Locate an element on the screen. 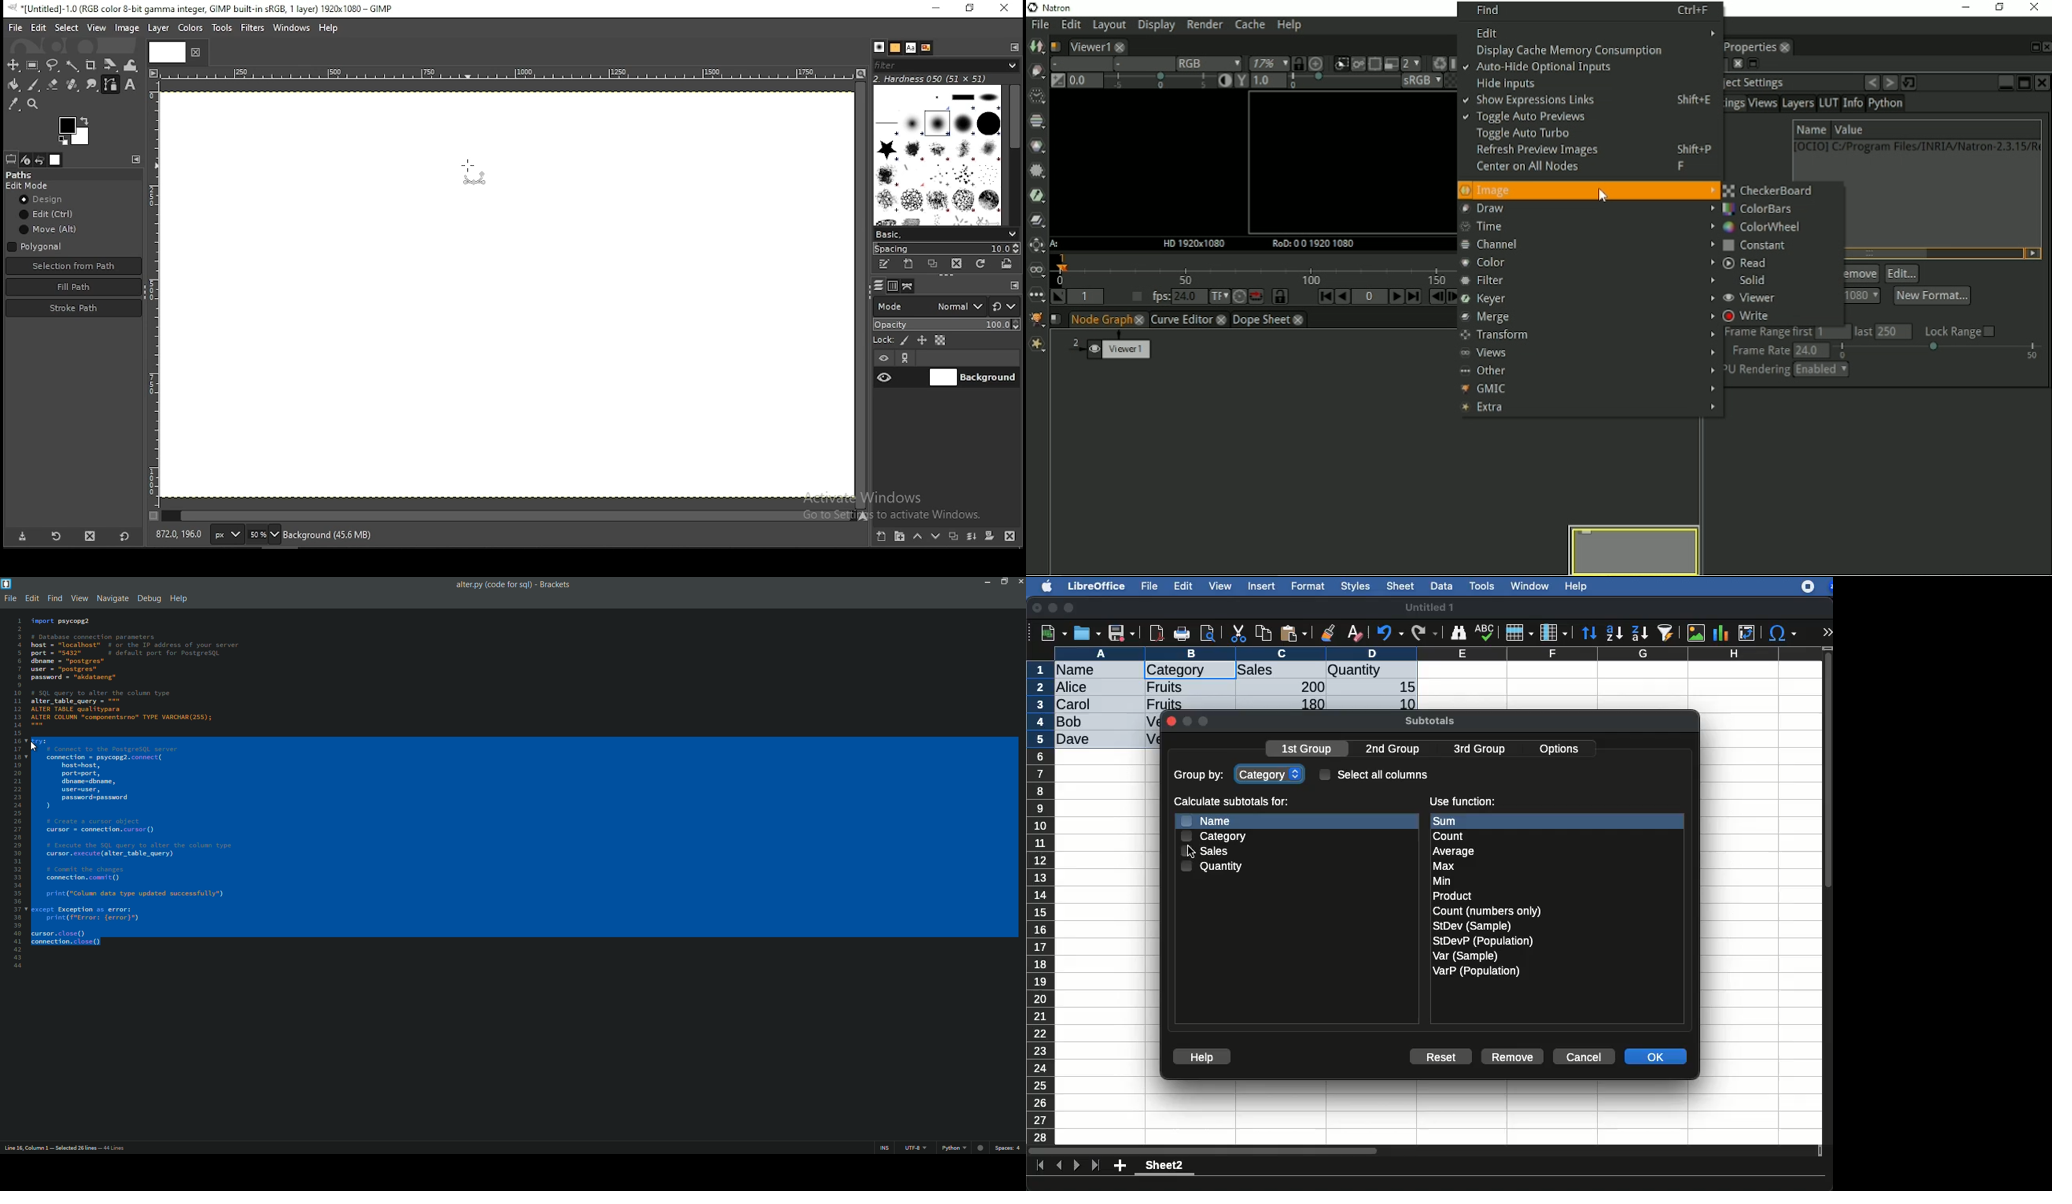  select all columns is located at coordinates (1375, 774).